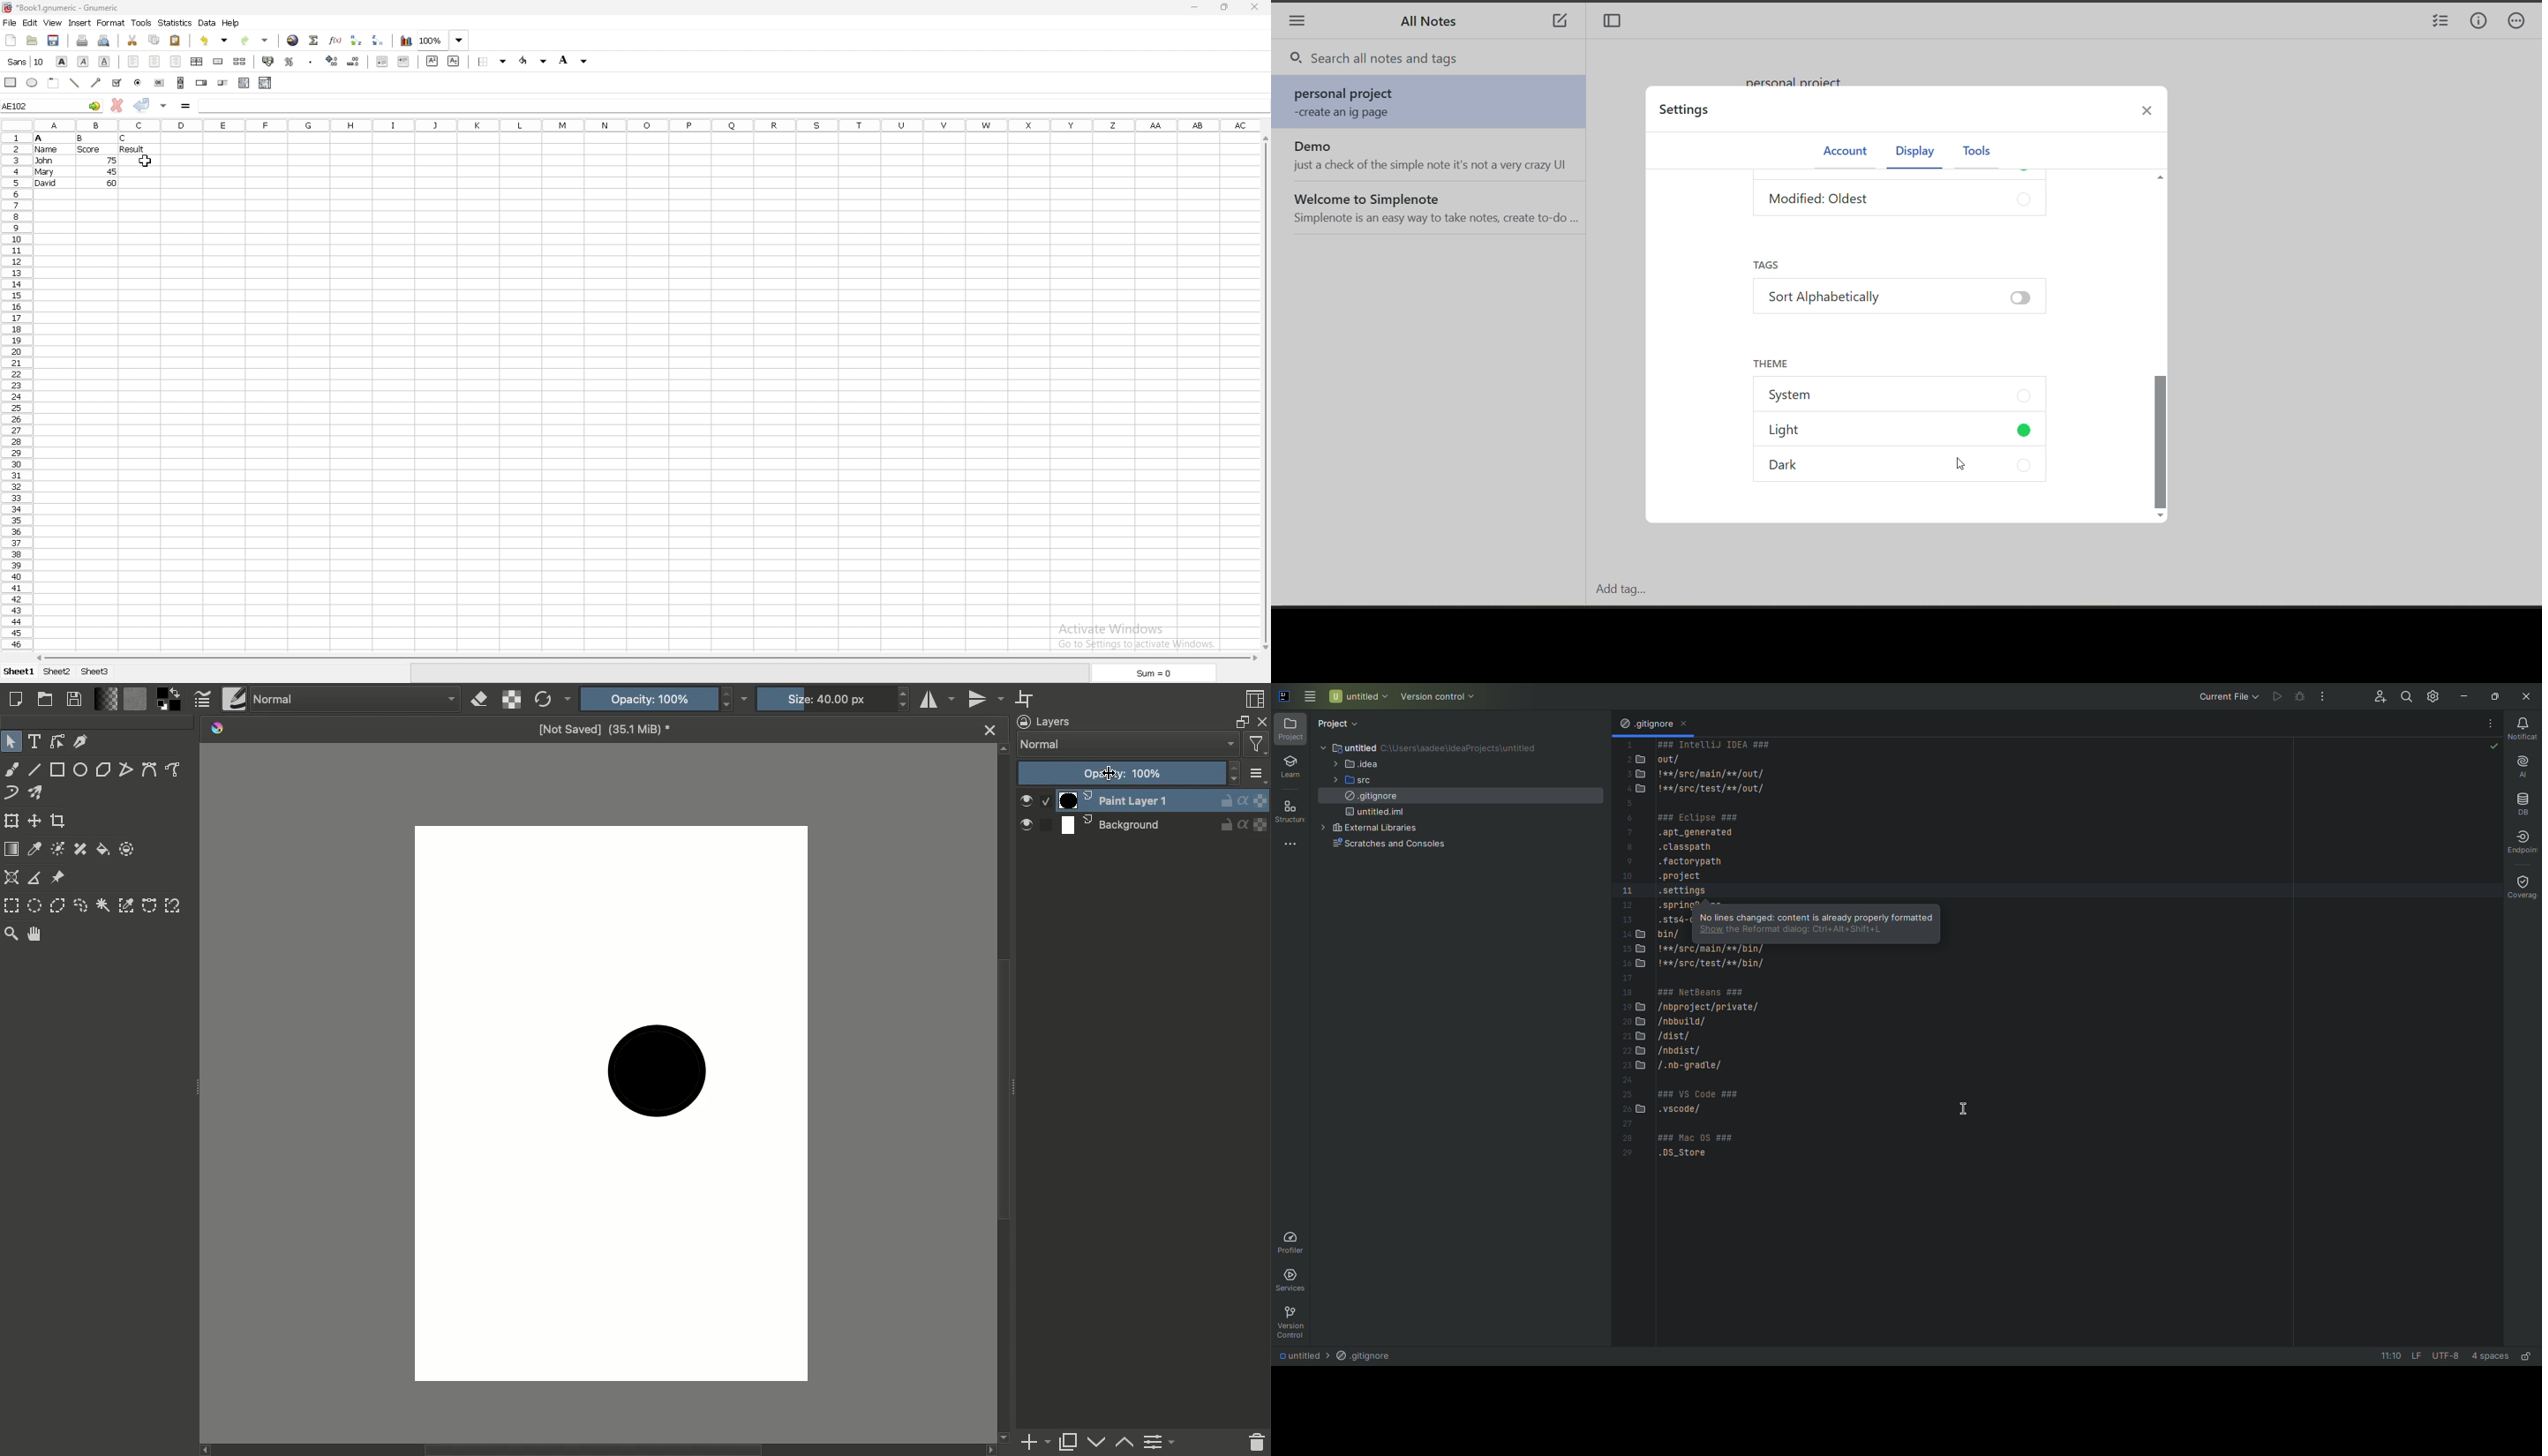 This screenshot has width=2548, height=1456. Describe the element at coordinates (135, 699) in the screenshot. I see `Fill patterns` at that location.